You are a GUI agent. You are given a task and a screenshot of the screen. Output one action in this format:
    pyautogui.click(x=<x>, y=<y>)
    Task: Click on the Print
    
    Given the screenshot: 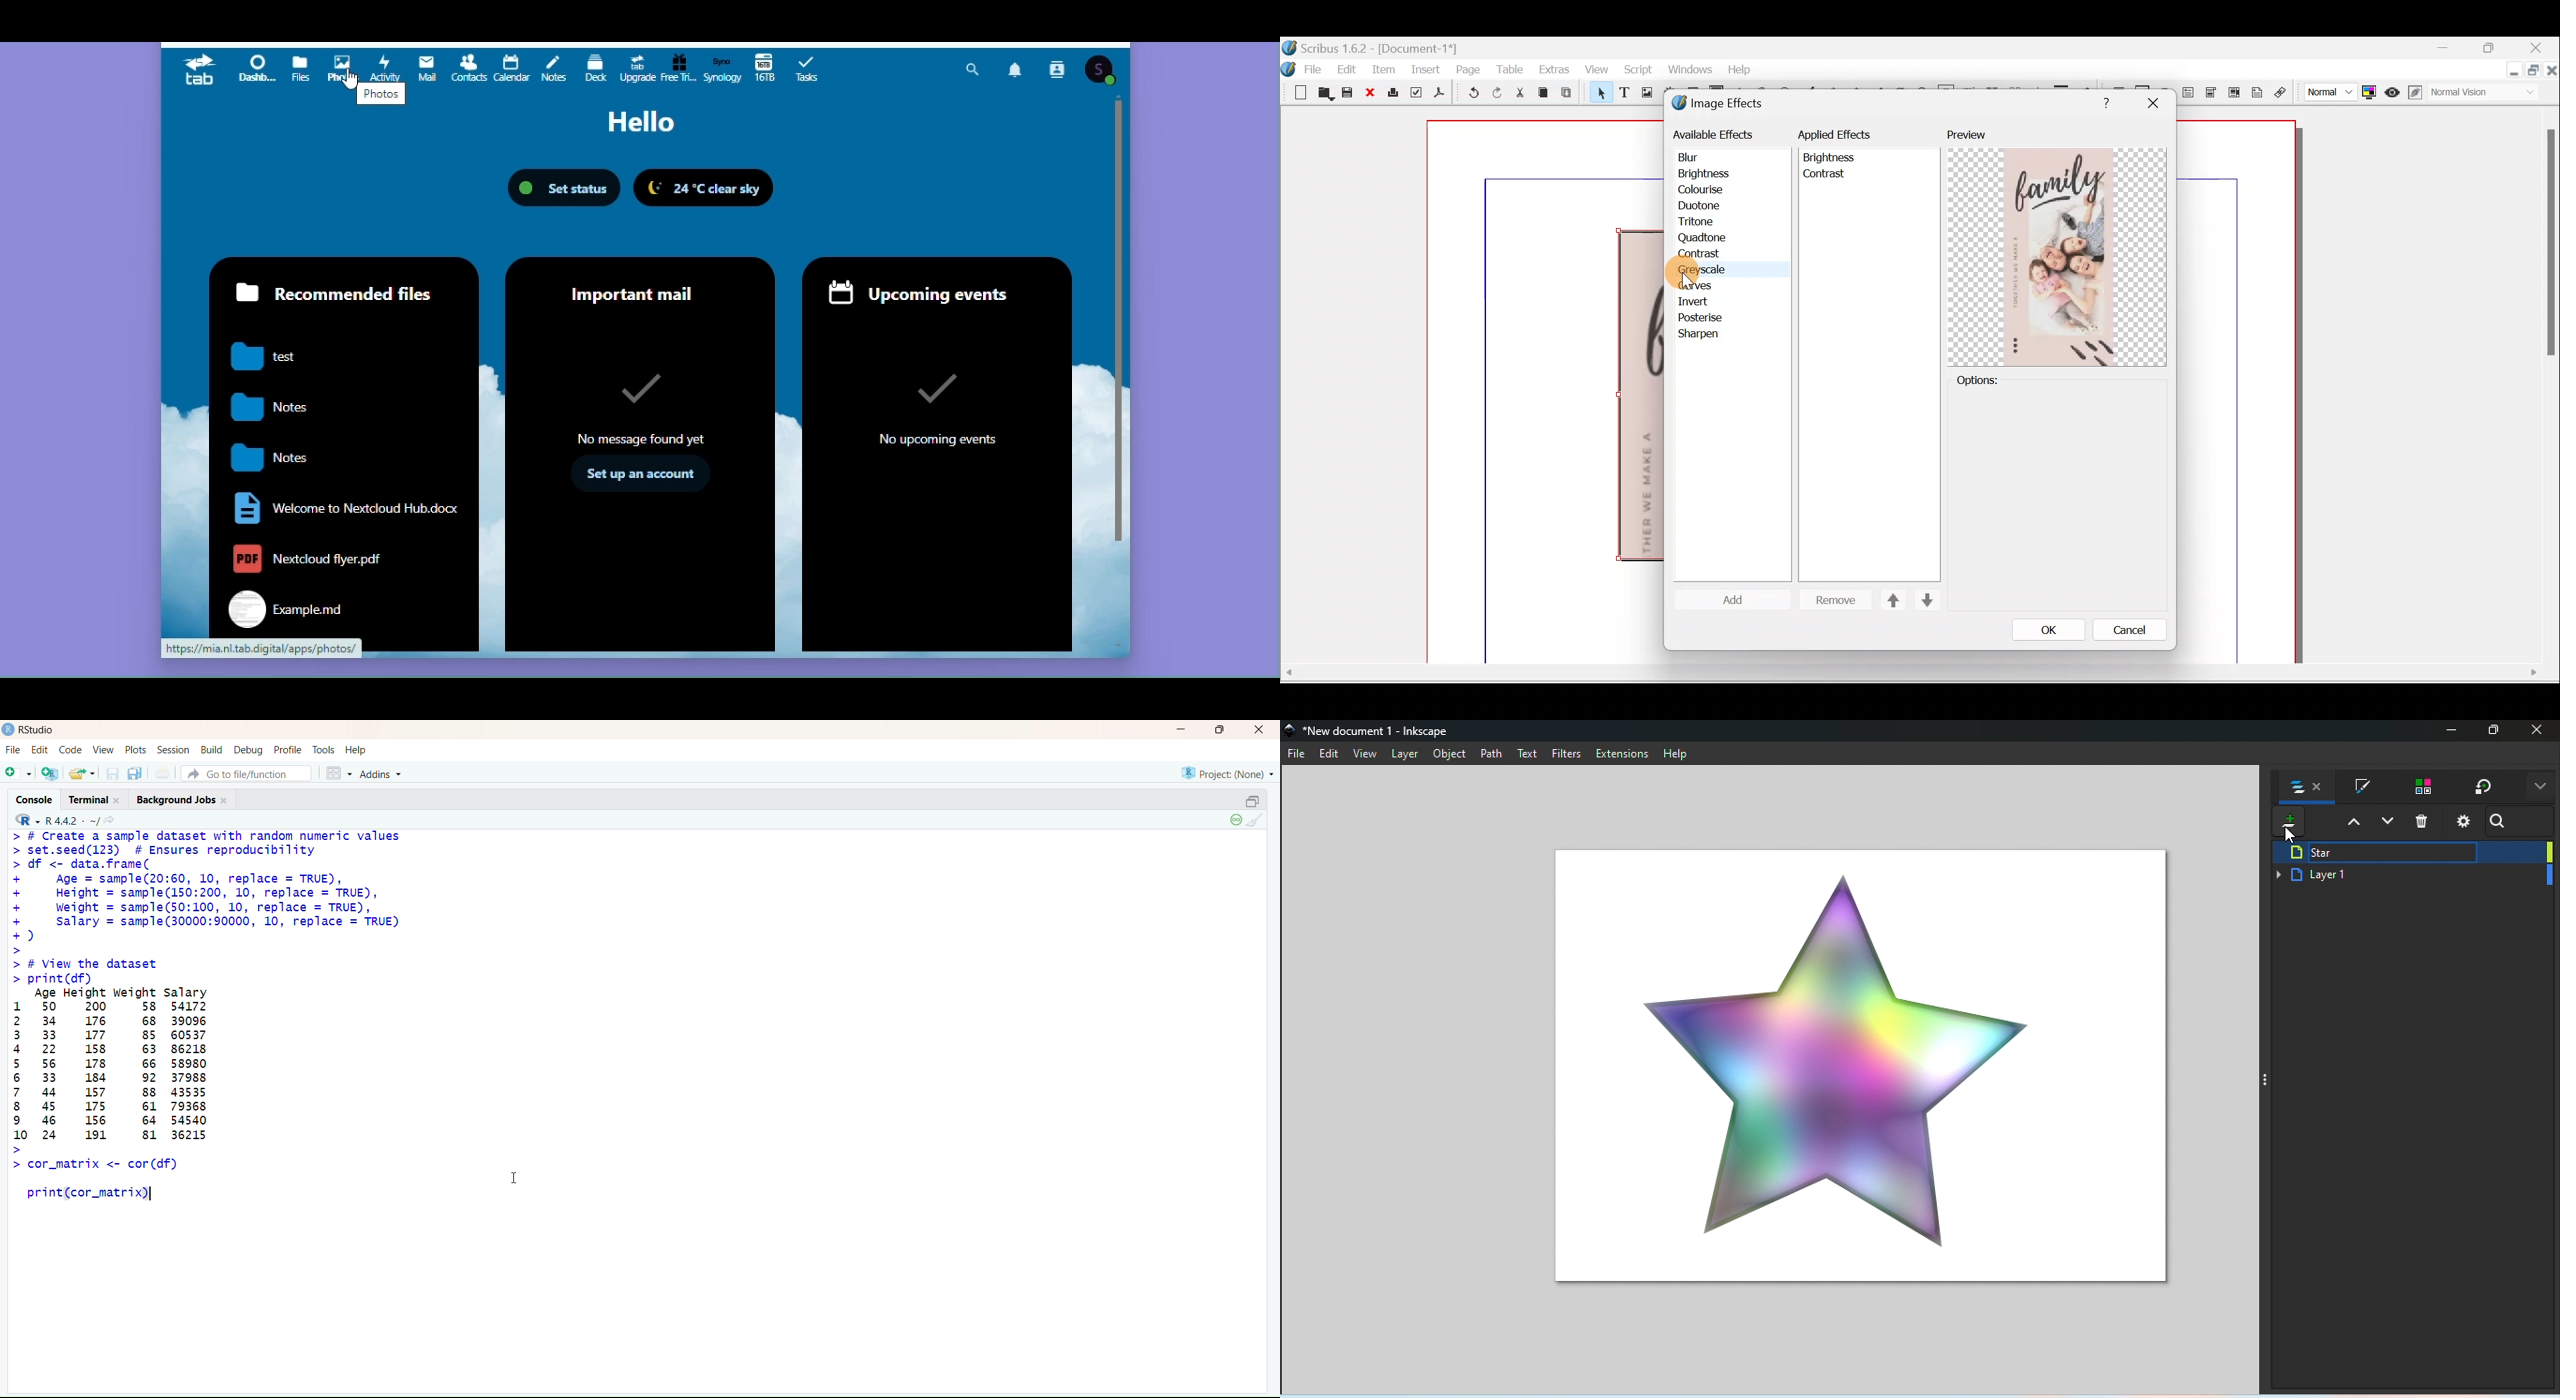 What is the action you would take?
    pyautogui.click(x=1394, y=96)
    